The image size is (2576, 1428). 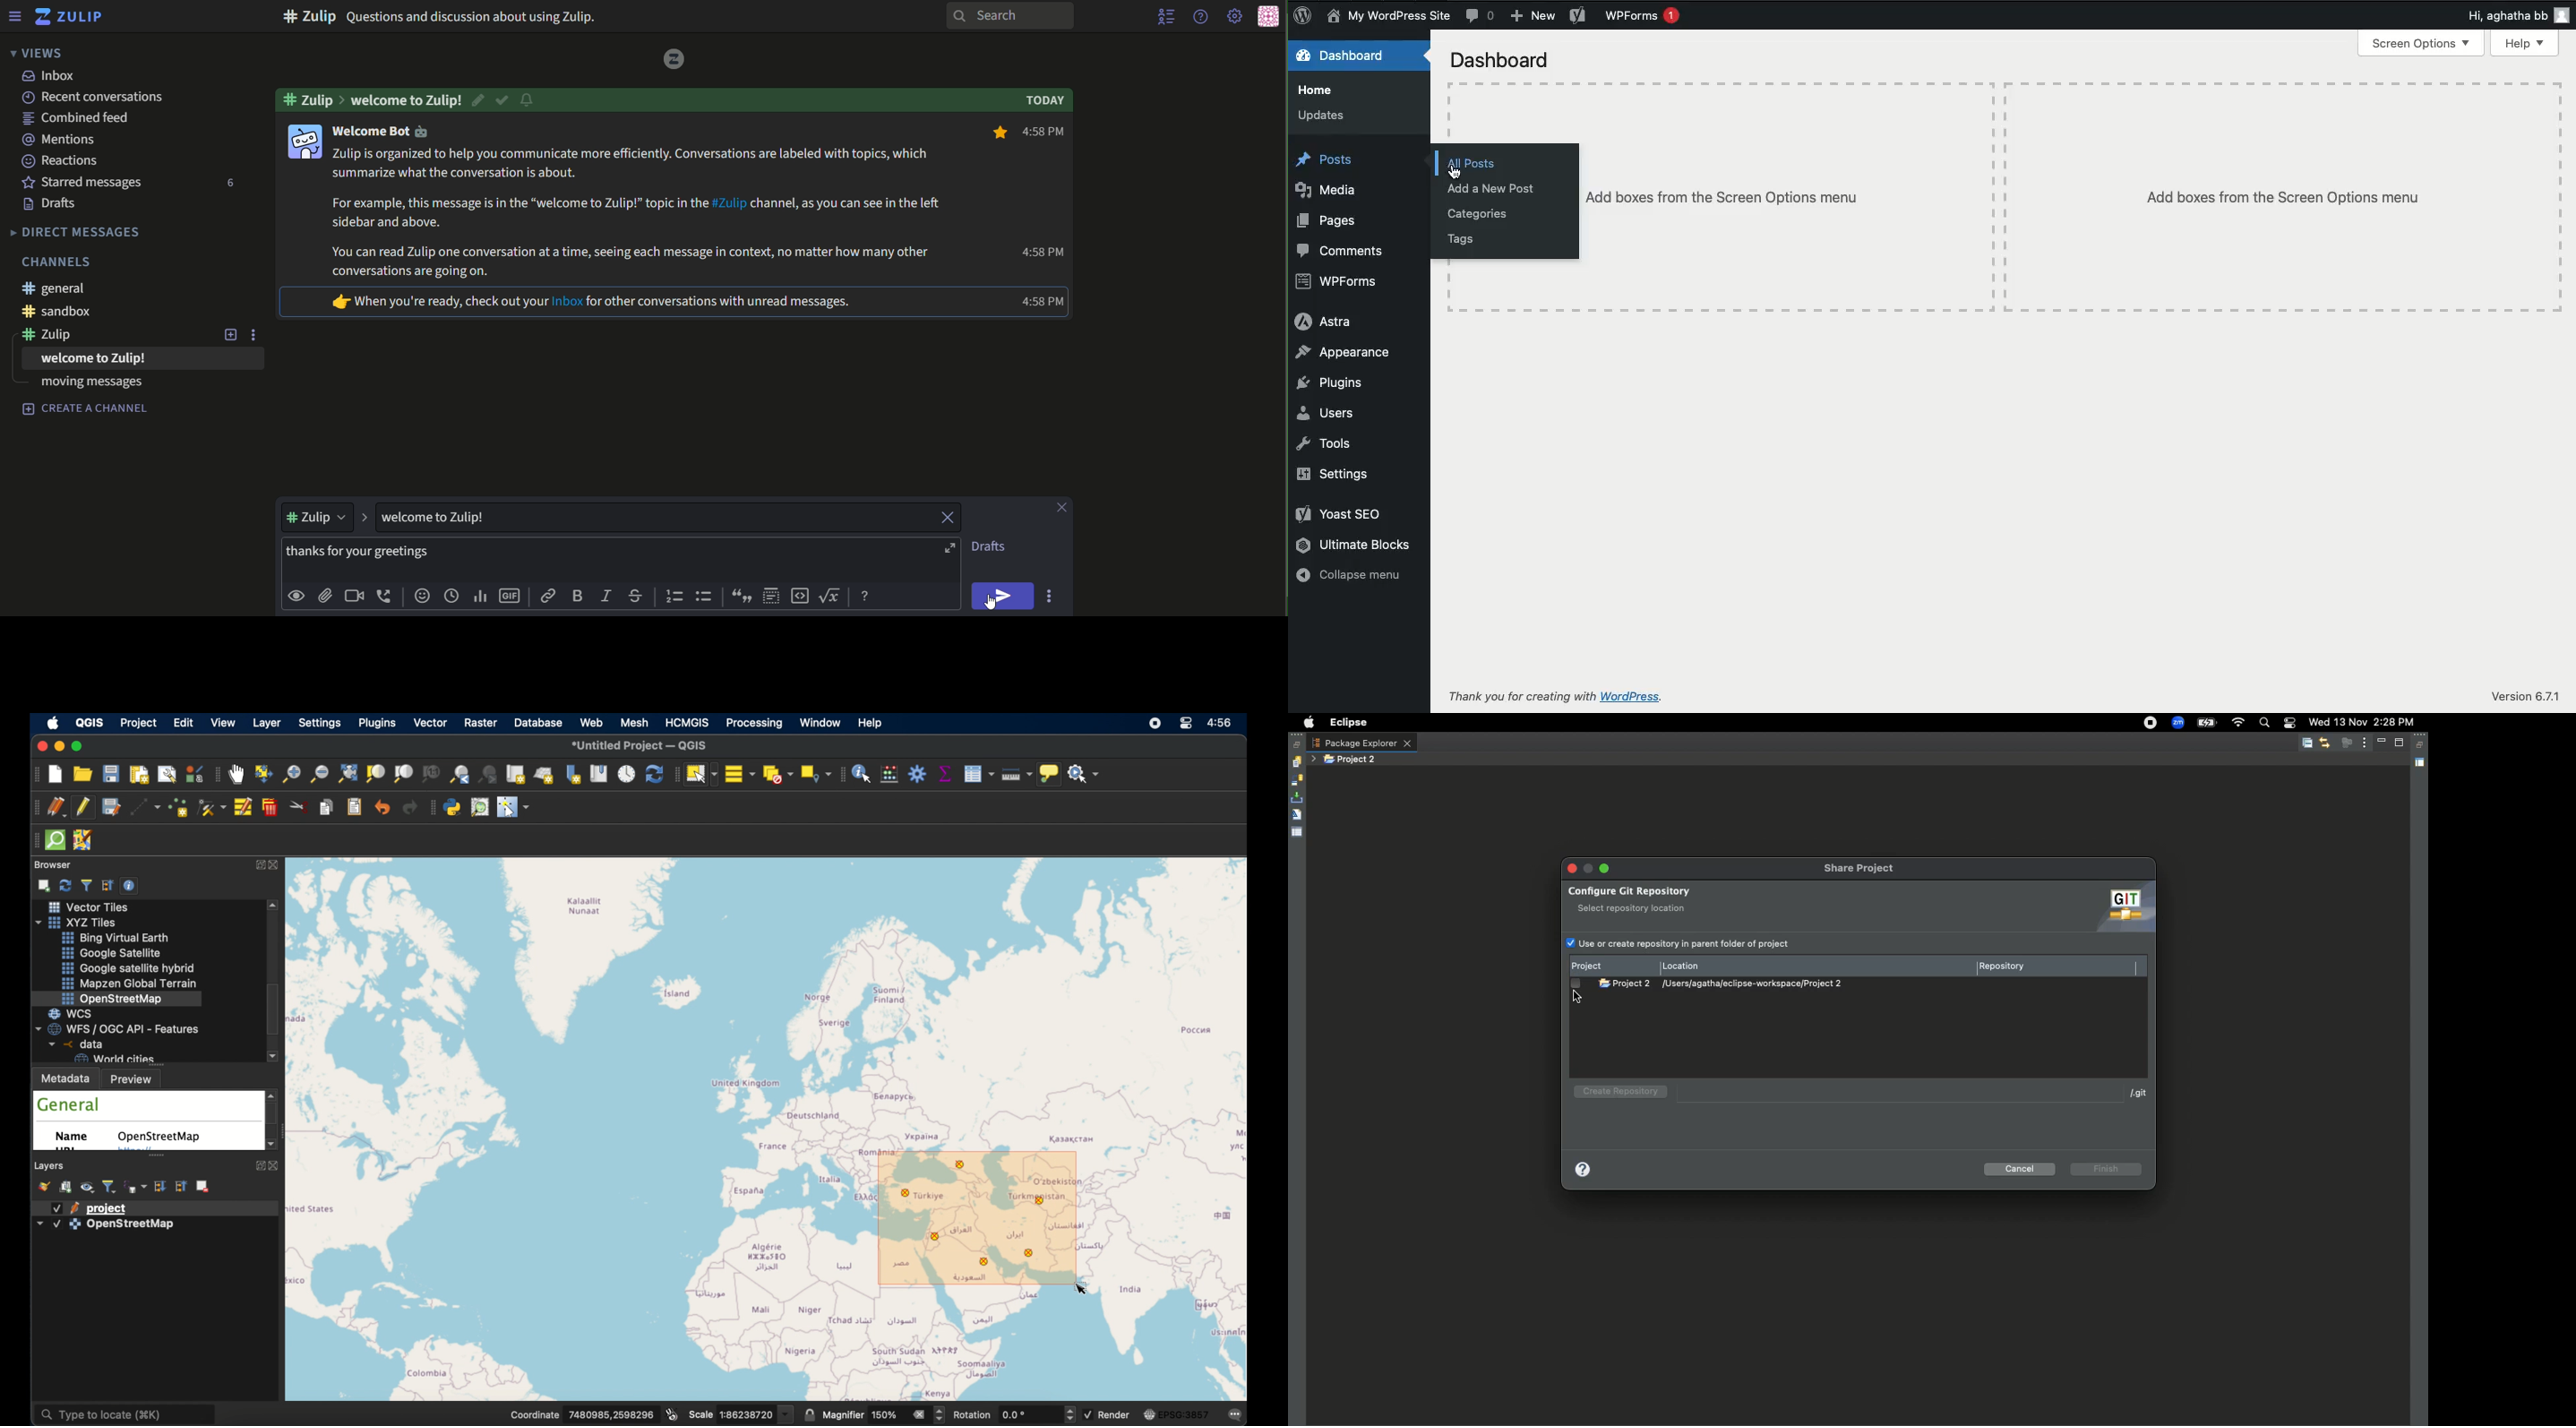 I want to click on close, so click(x=940, y=517).